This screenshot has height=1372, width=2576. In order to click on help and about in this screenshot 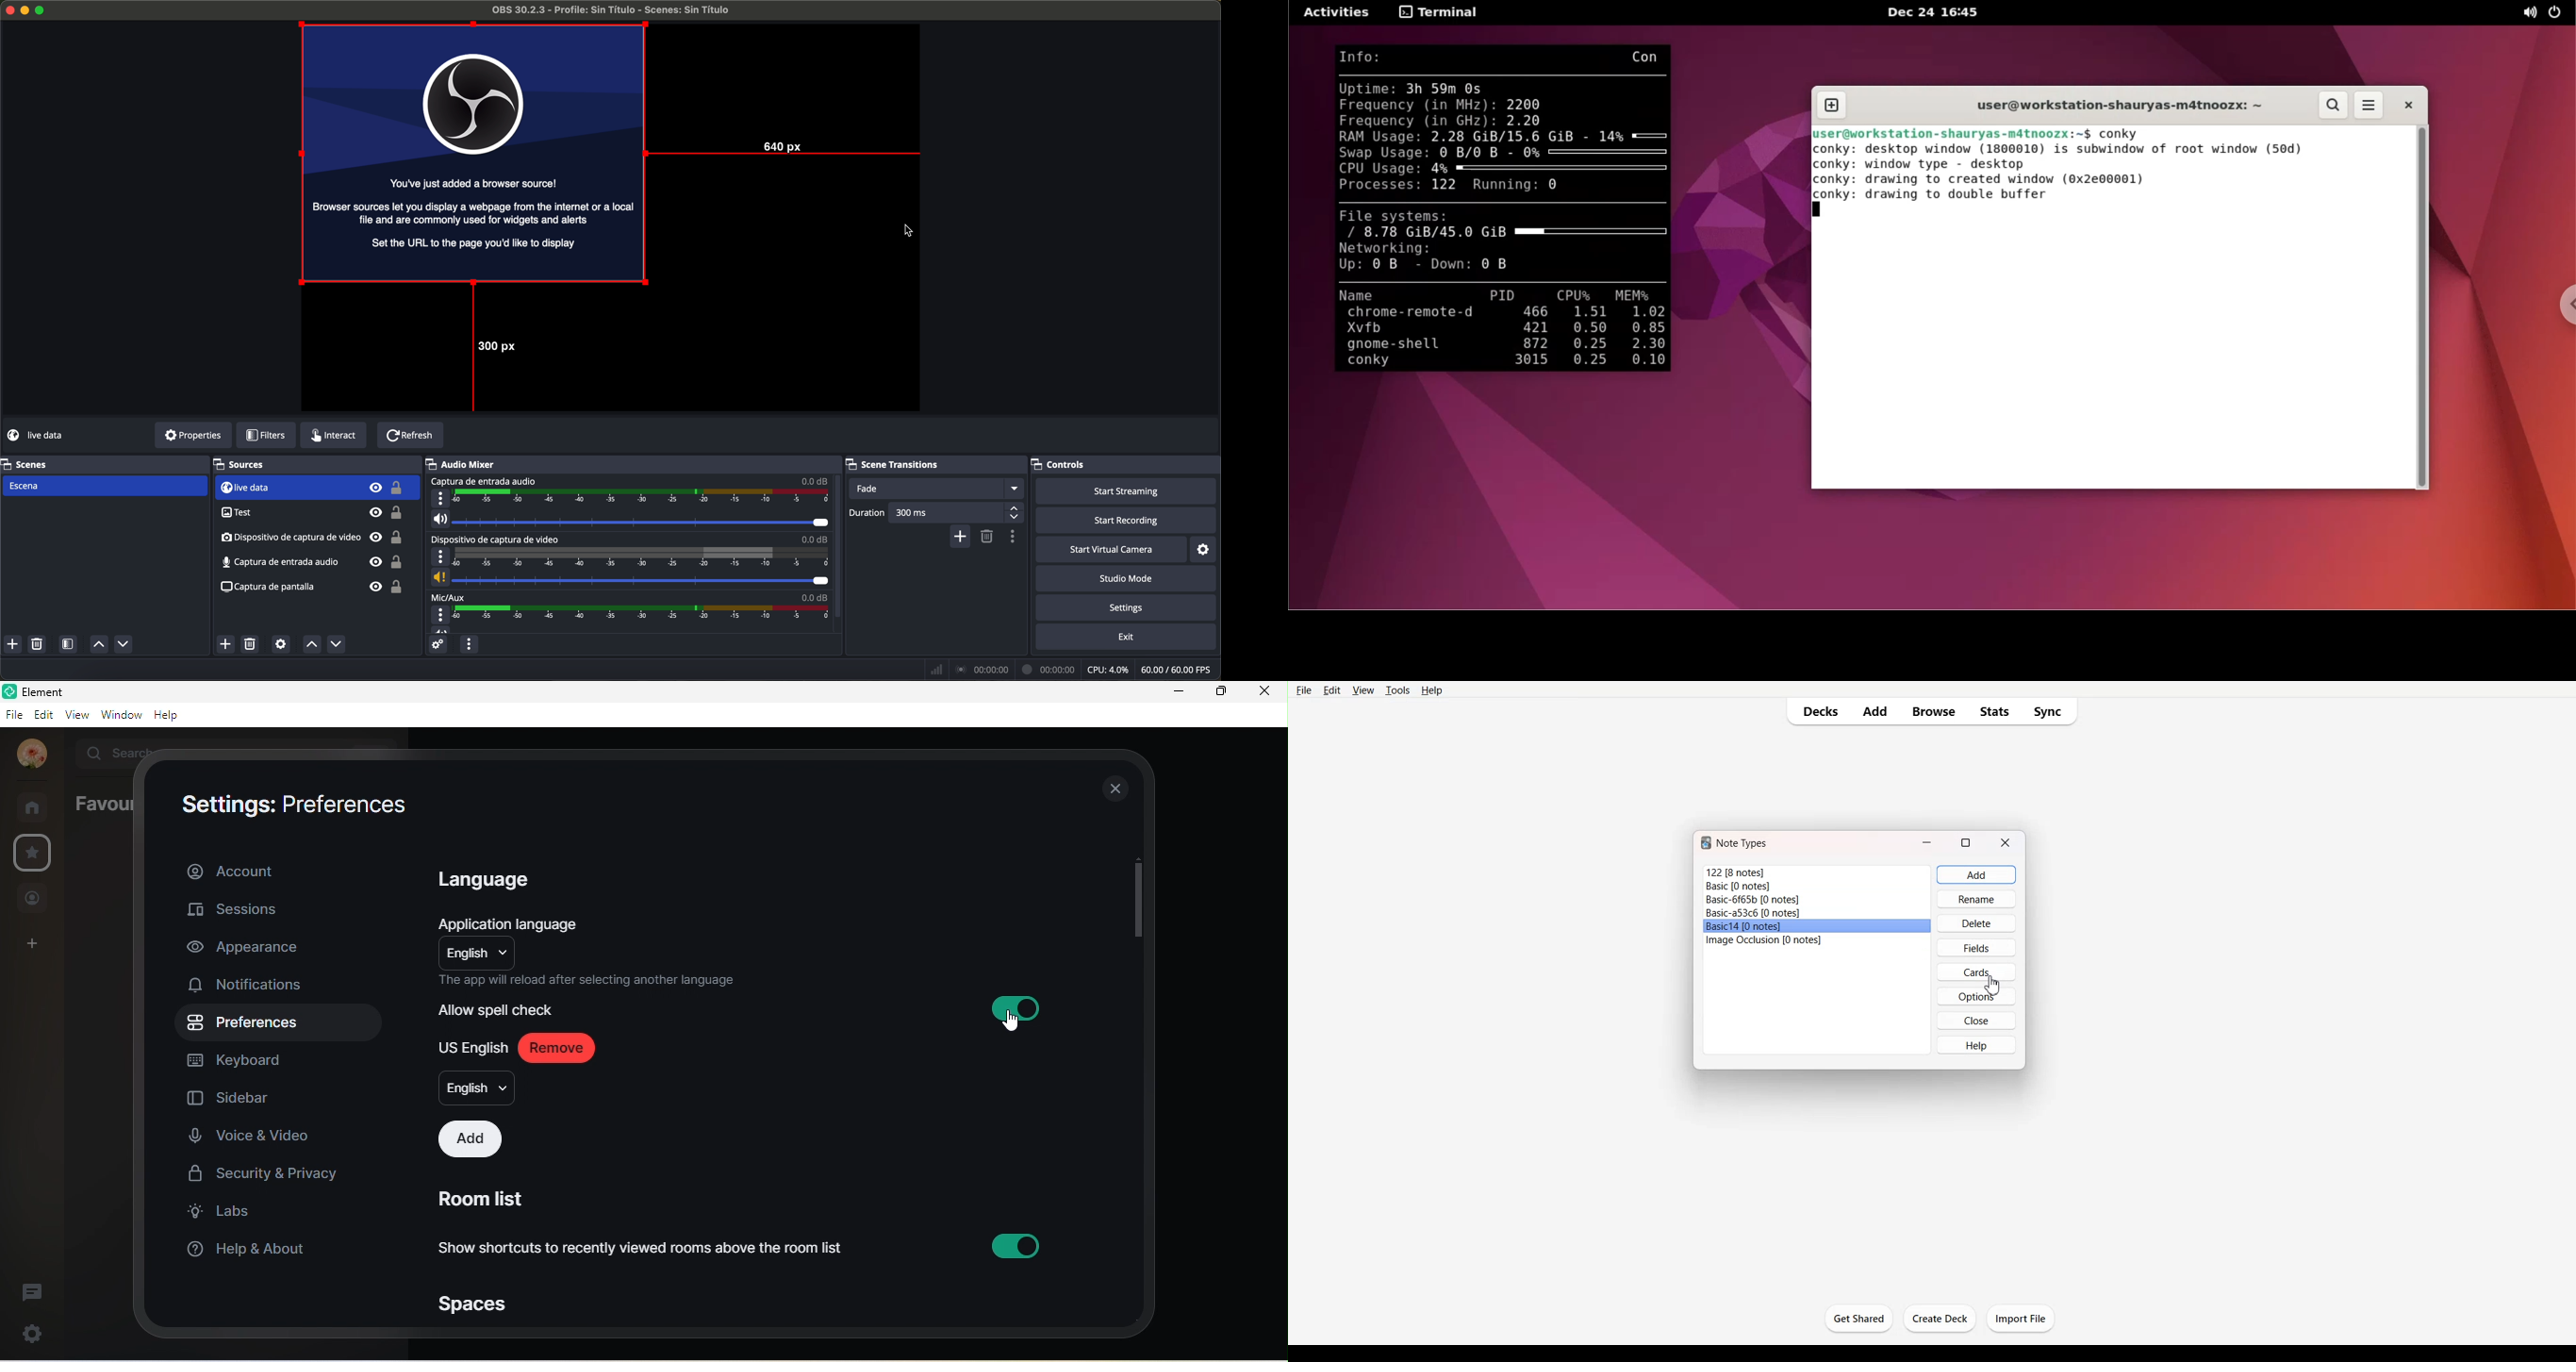, I will do `click(250, 1250)`.